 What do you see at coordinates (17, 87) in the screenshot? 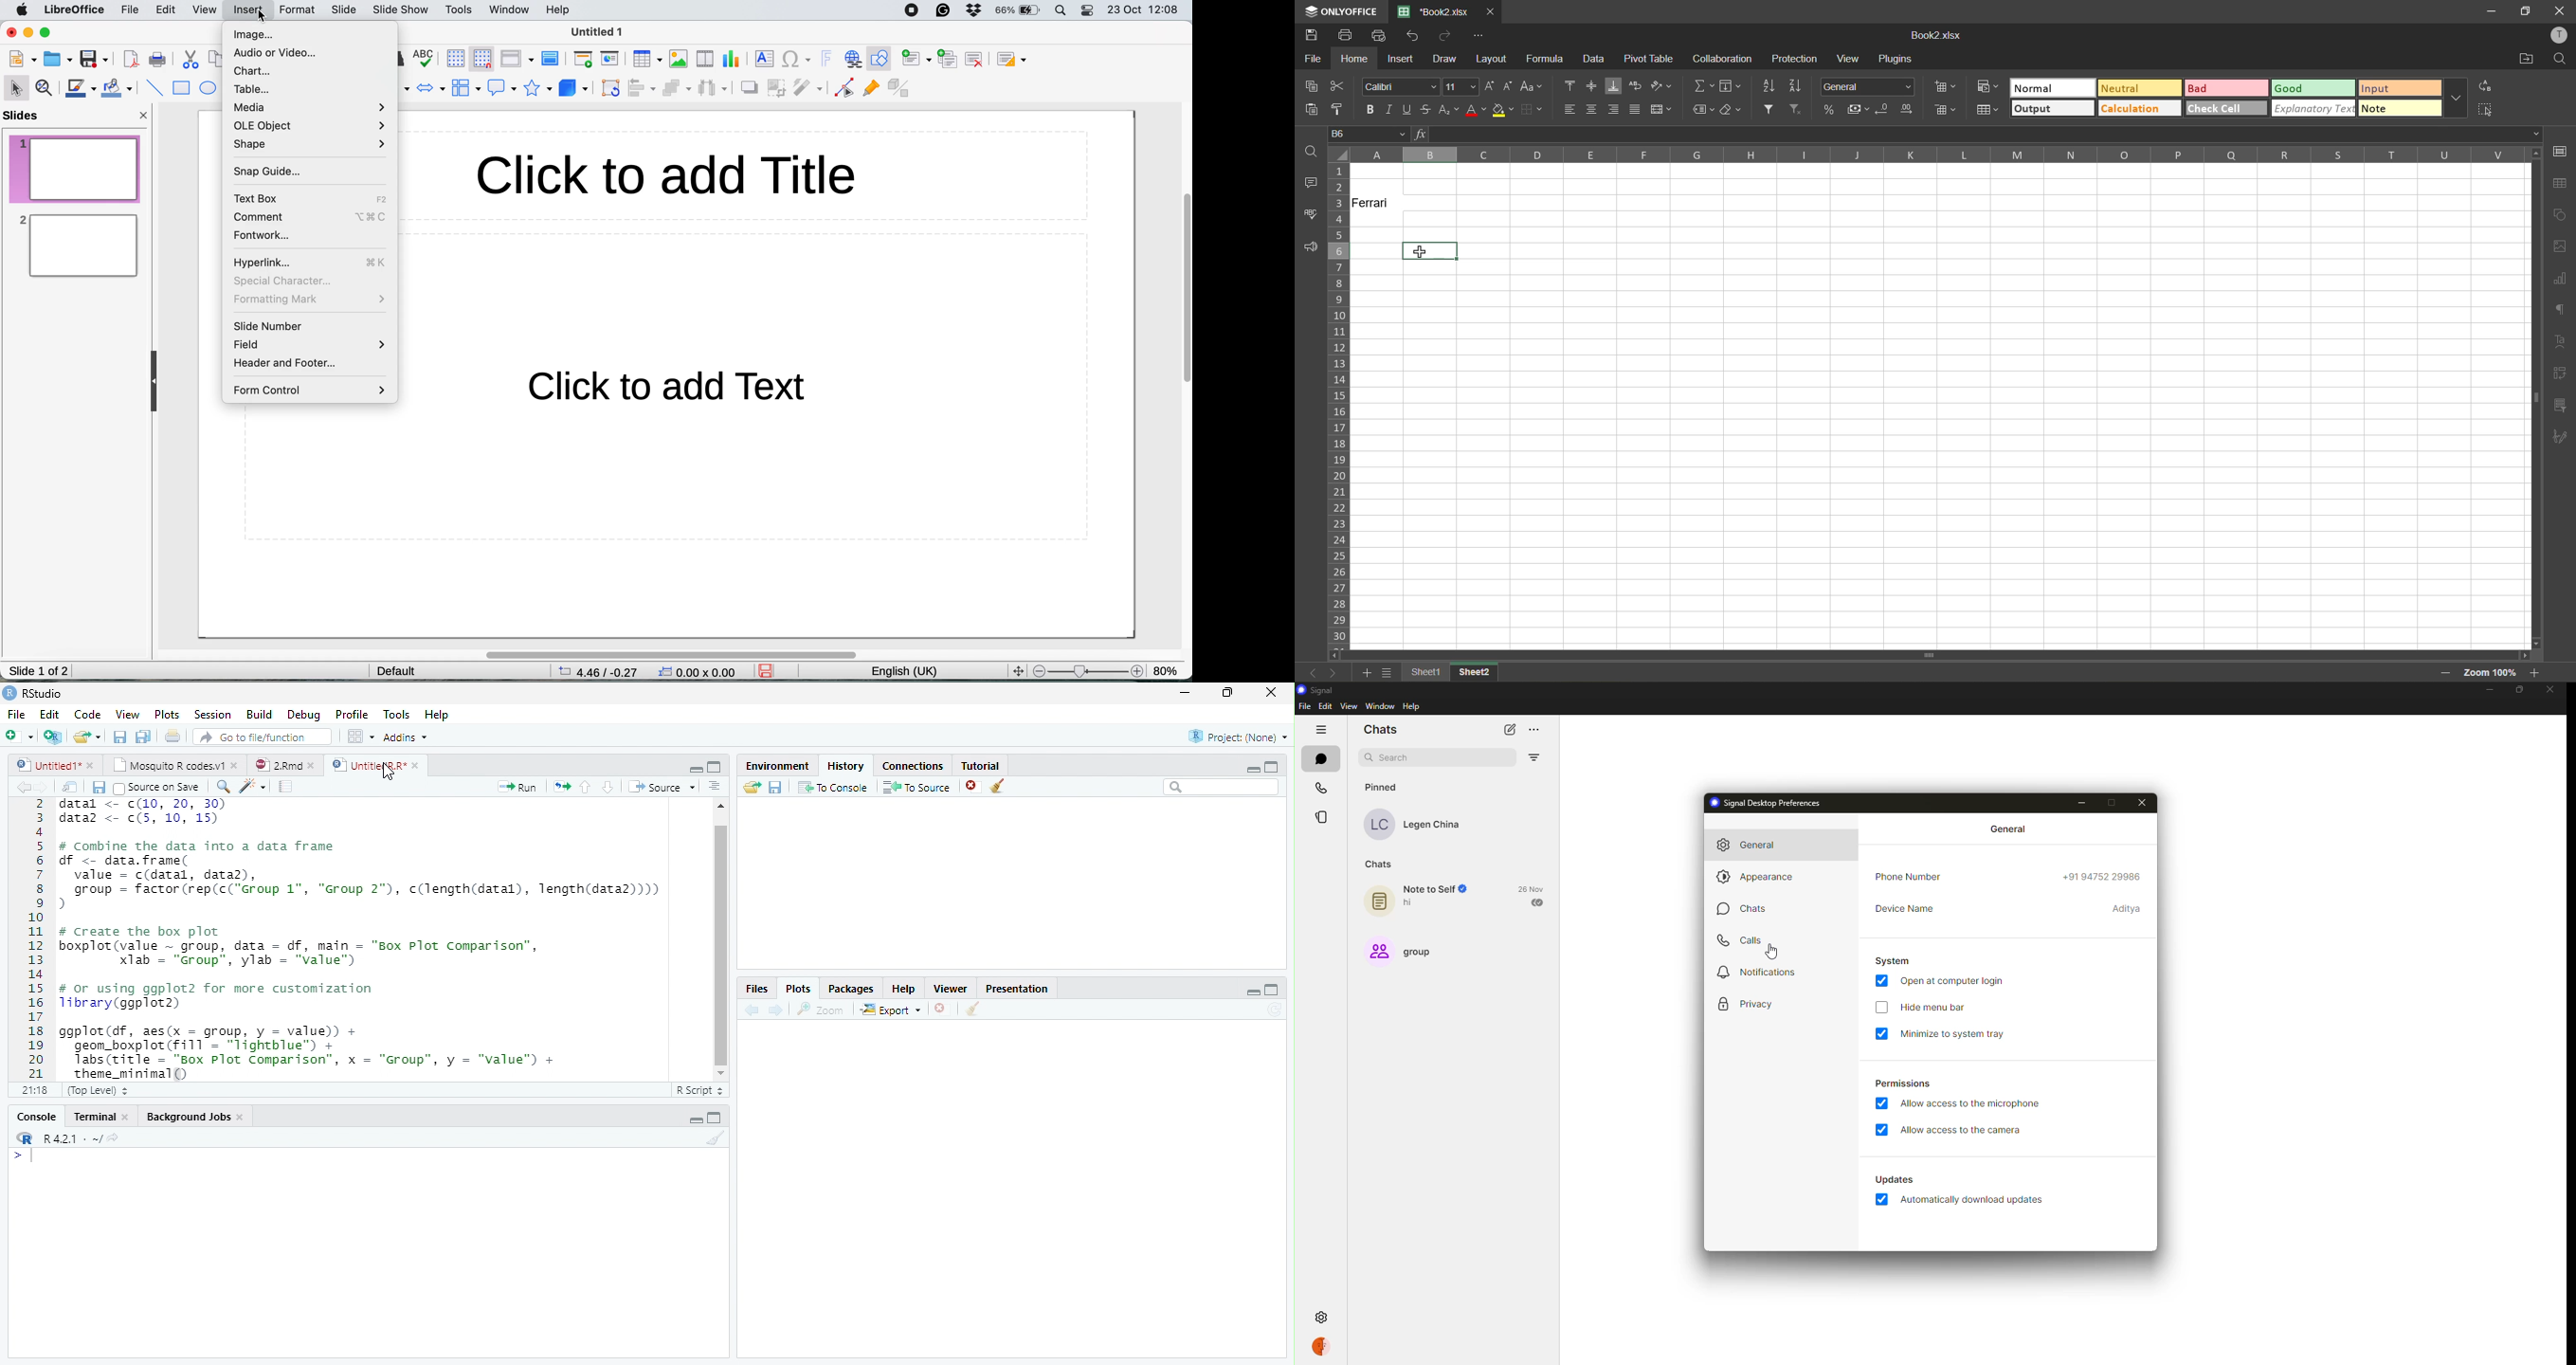
I see `selection tool` at bounding box center [17, 87].